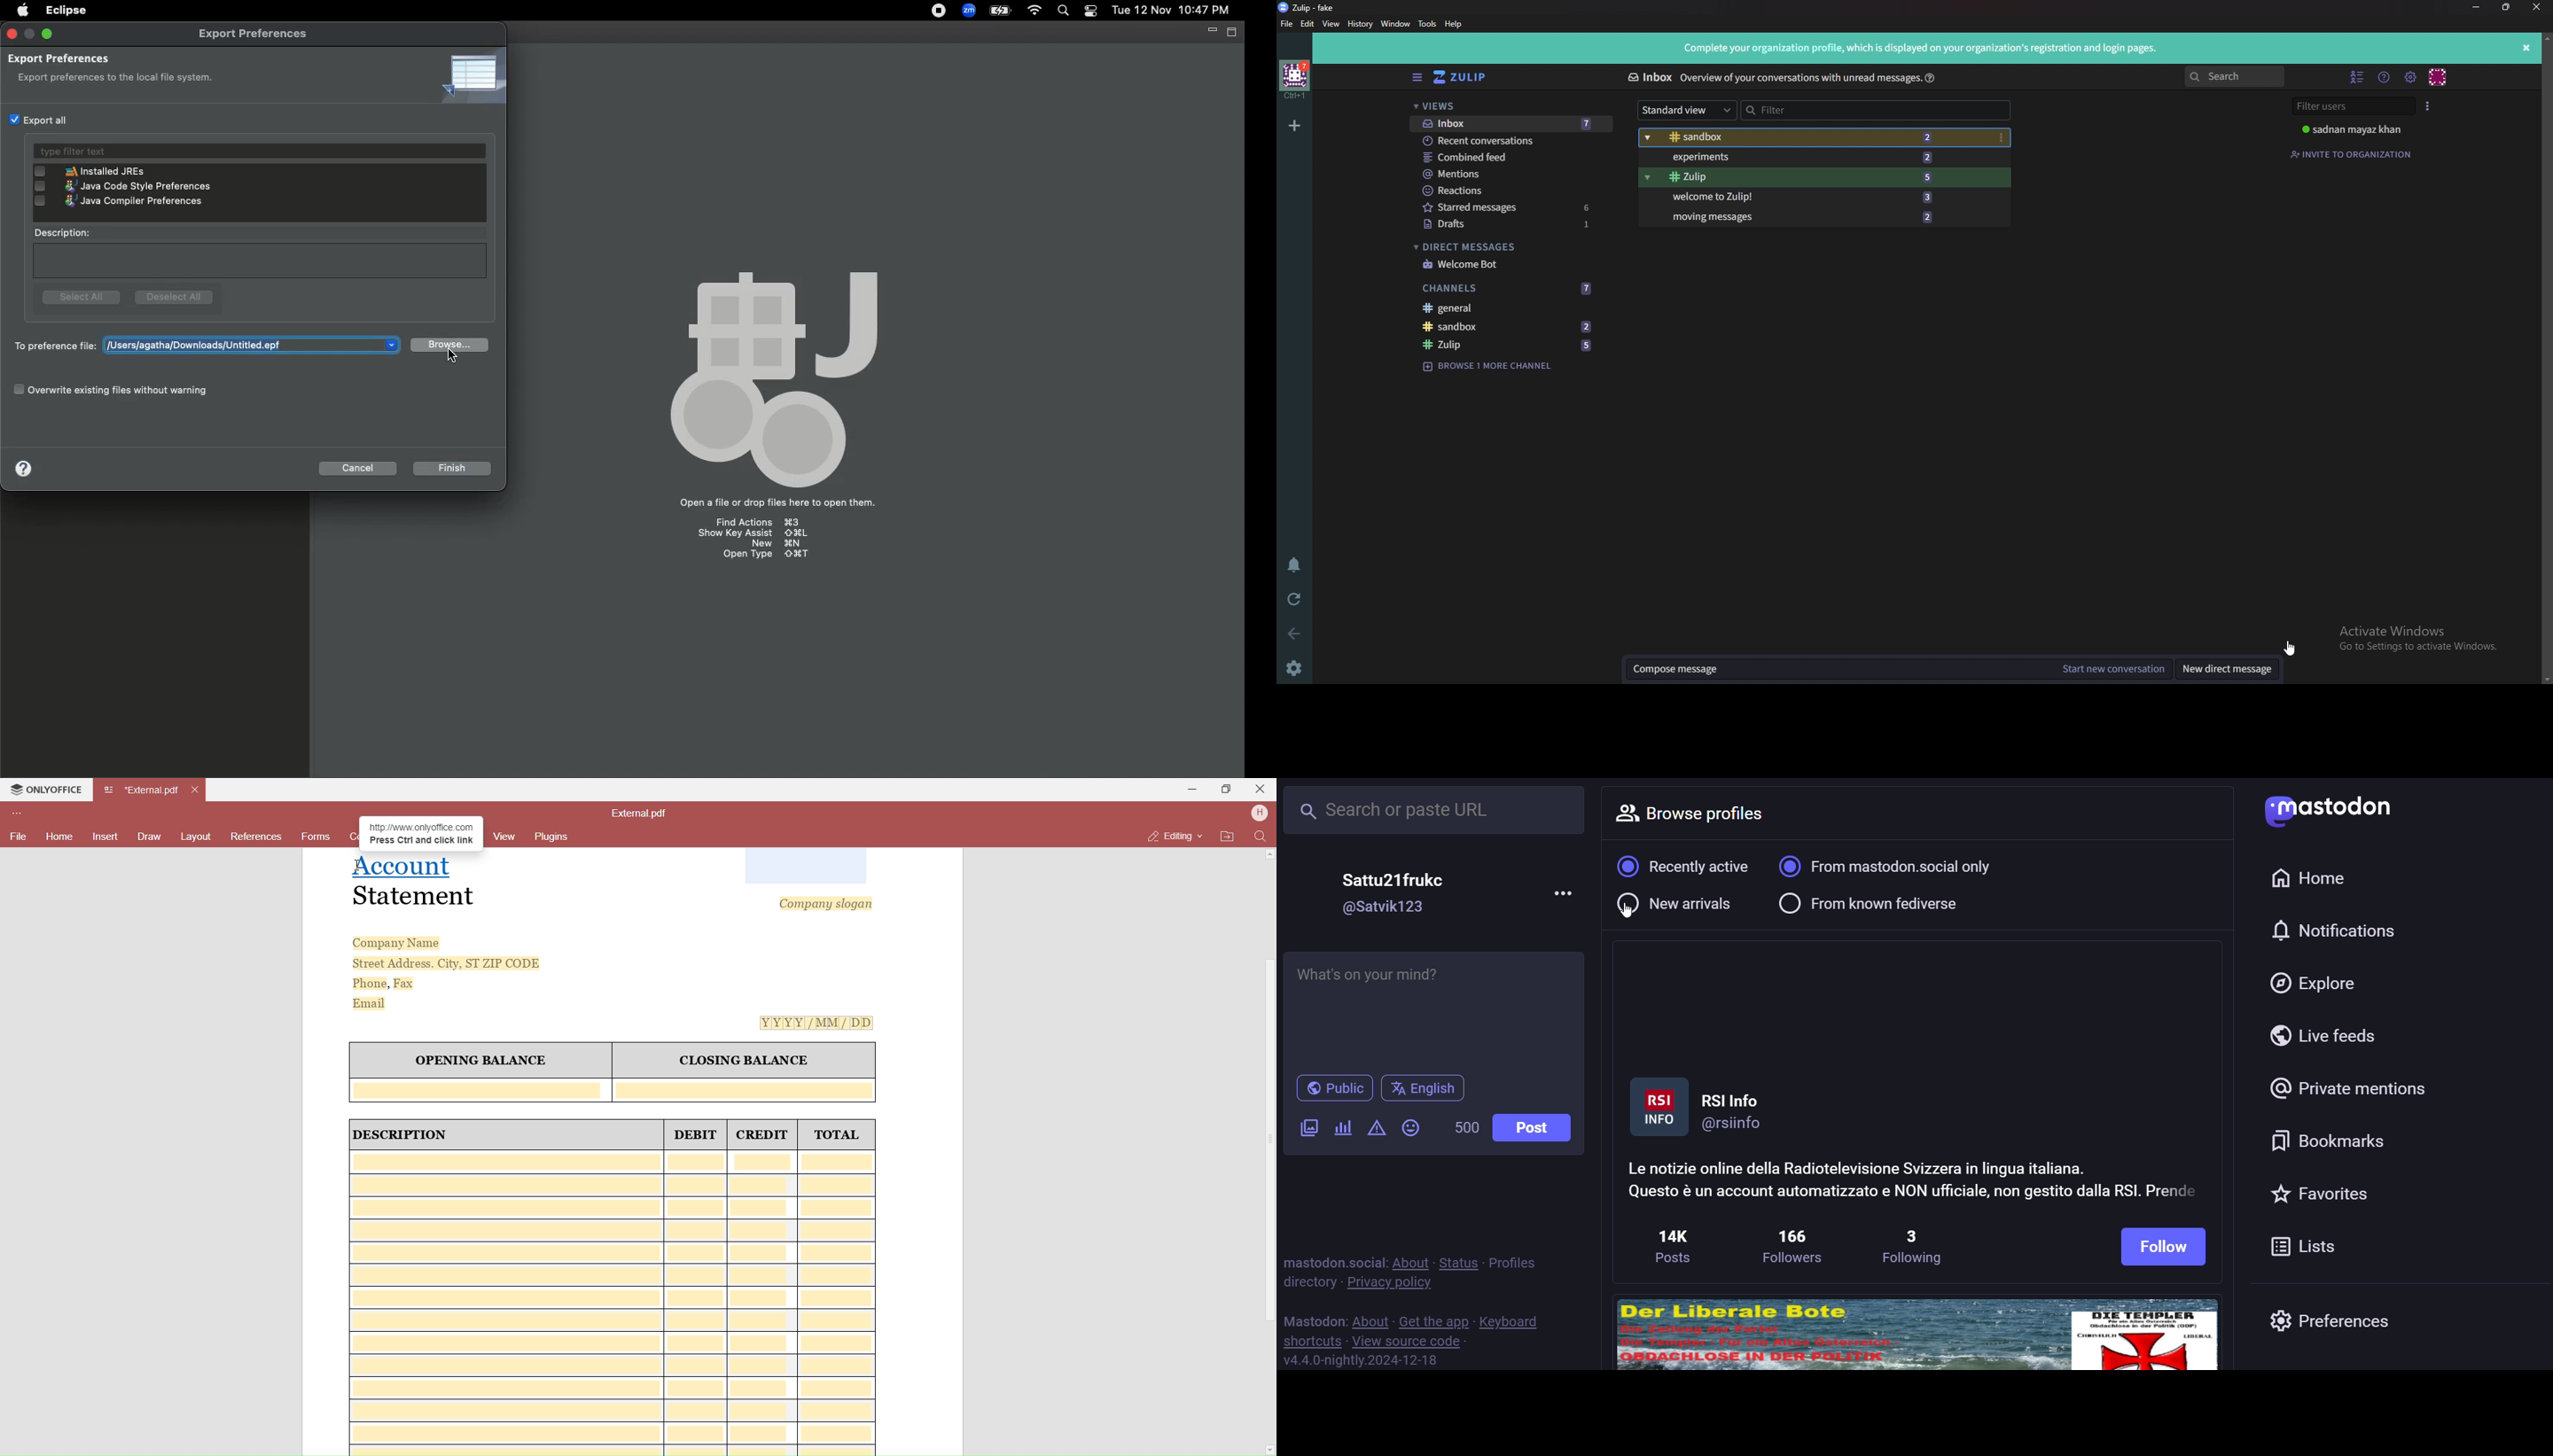 This screenshot has width=2576, height=1456. What do you see at coordinates (1298, 566) in the screenshot?
I see `Enable do not disturb` at bounding box center [1298, 566].